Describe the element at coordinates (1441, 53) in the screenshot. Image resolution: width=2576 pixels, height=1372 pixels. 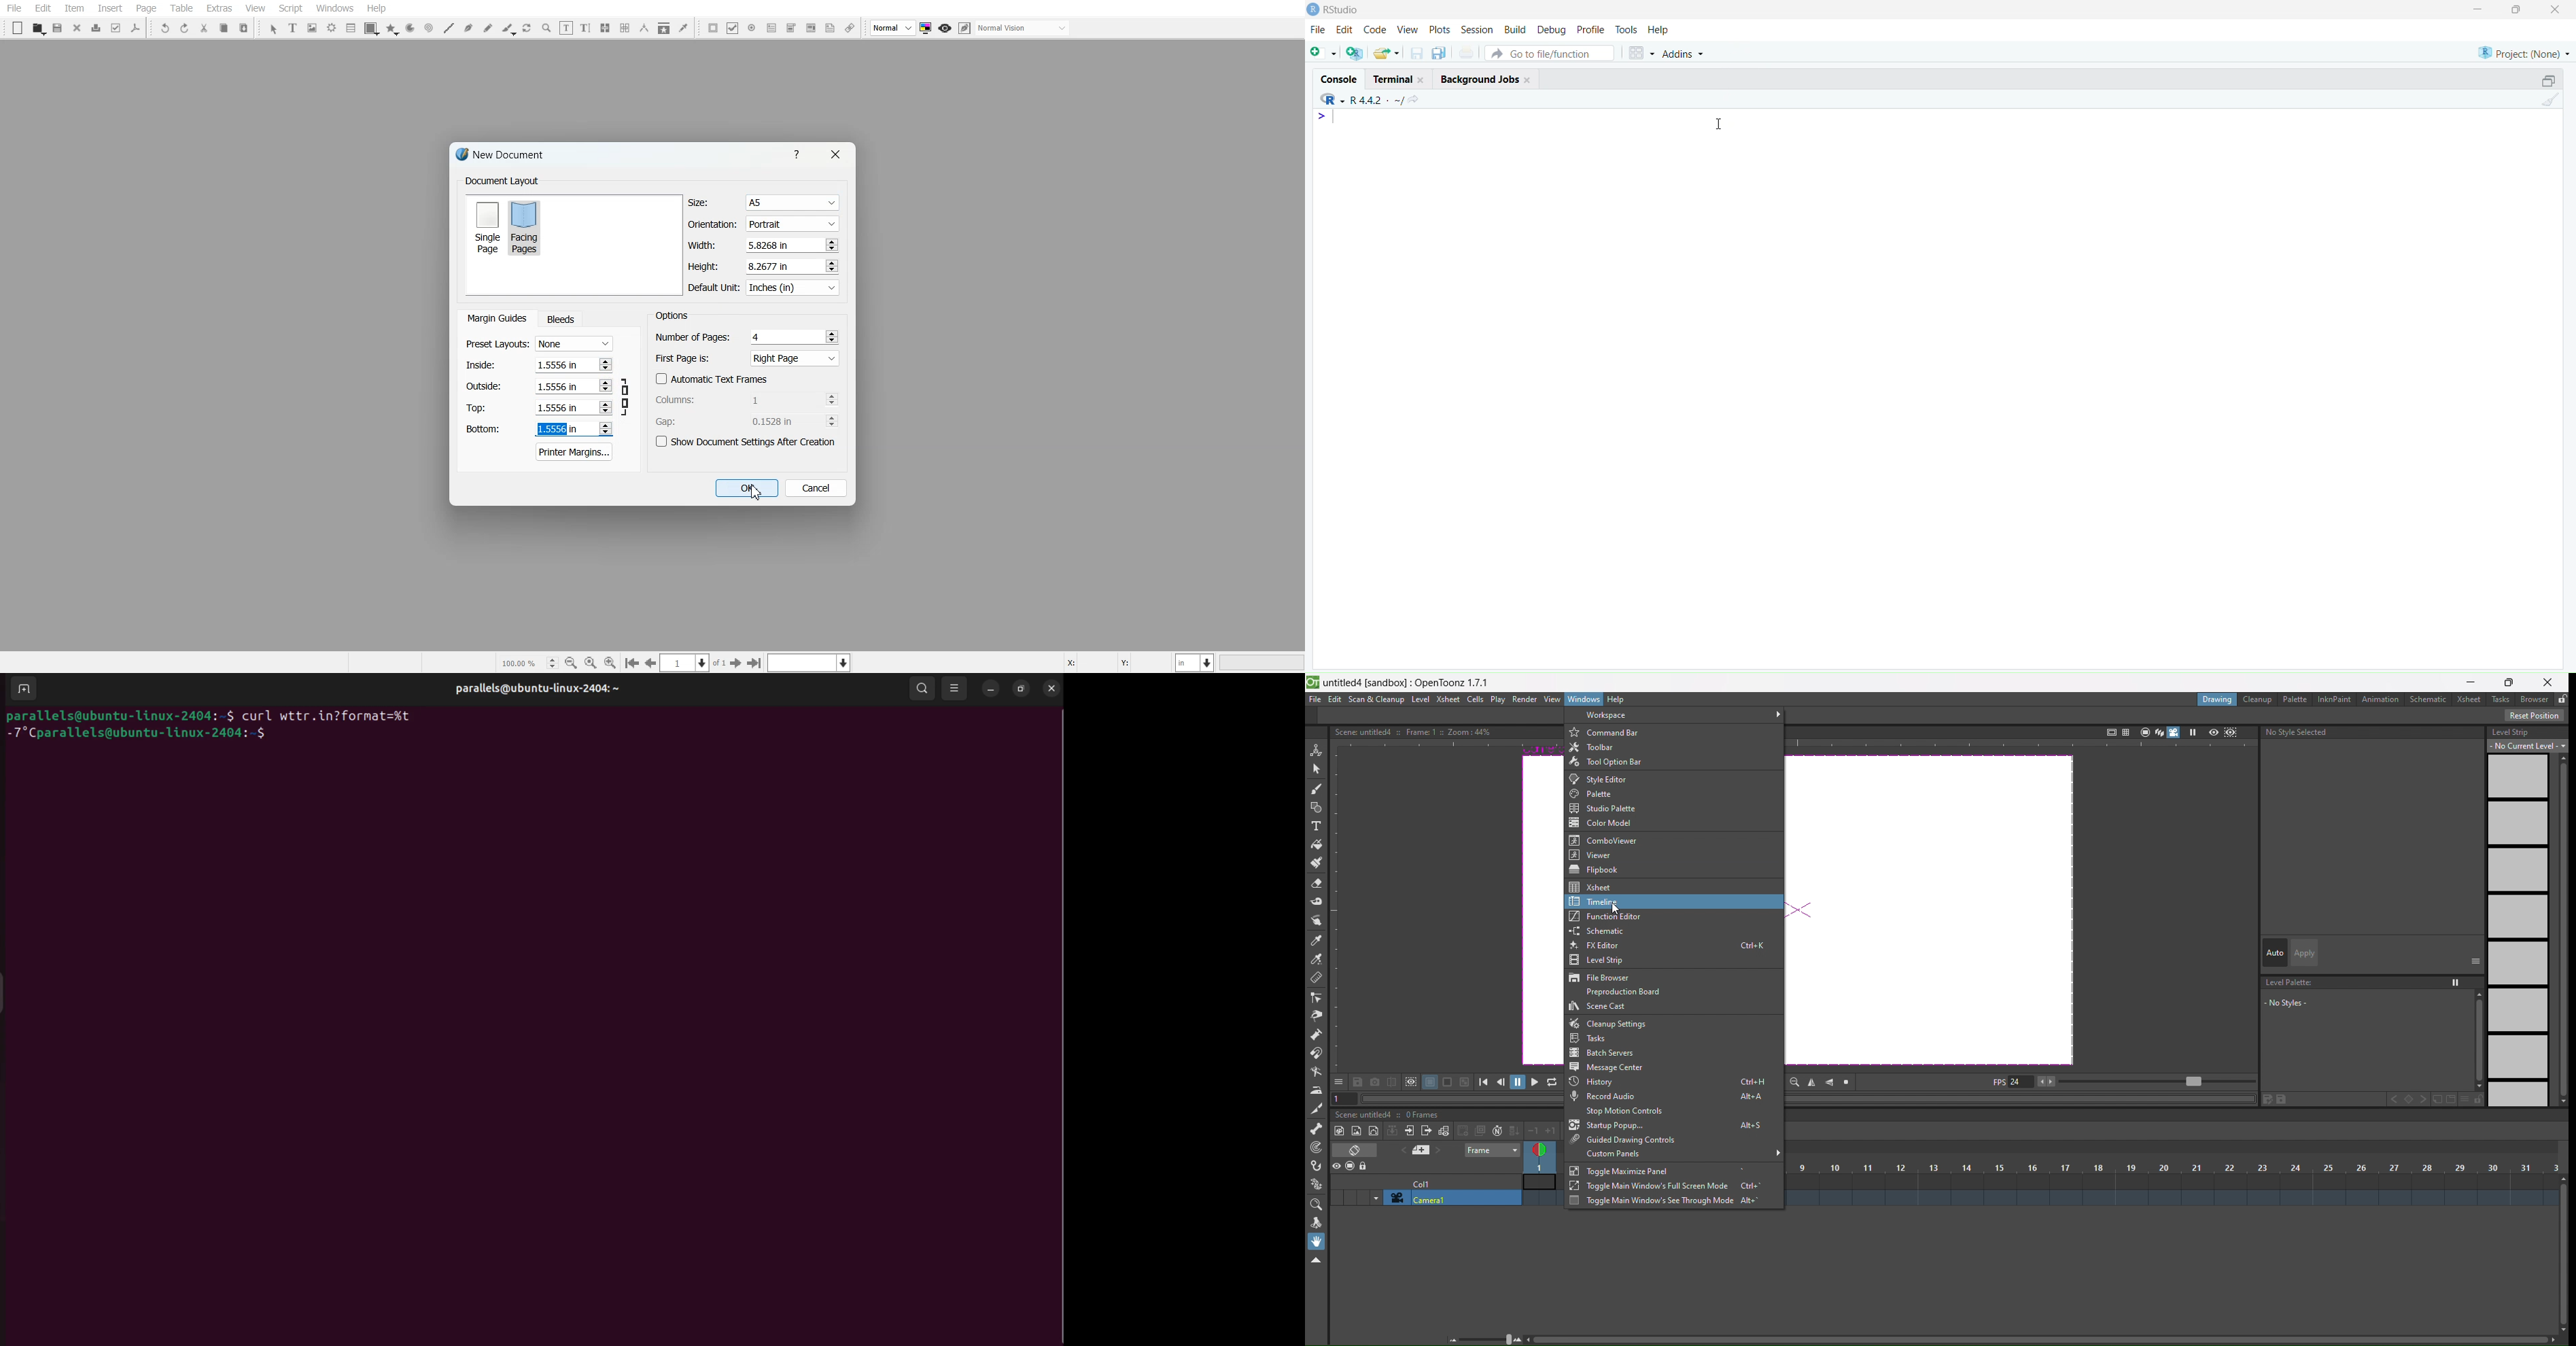
I see `save all open documents` at that location.